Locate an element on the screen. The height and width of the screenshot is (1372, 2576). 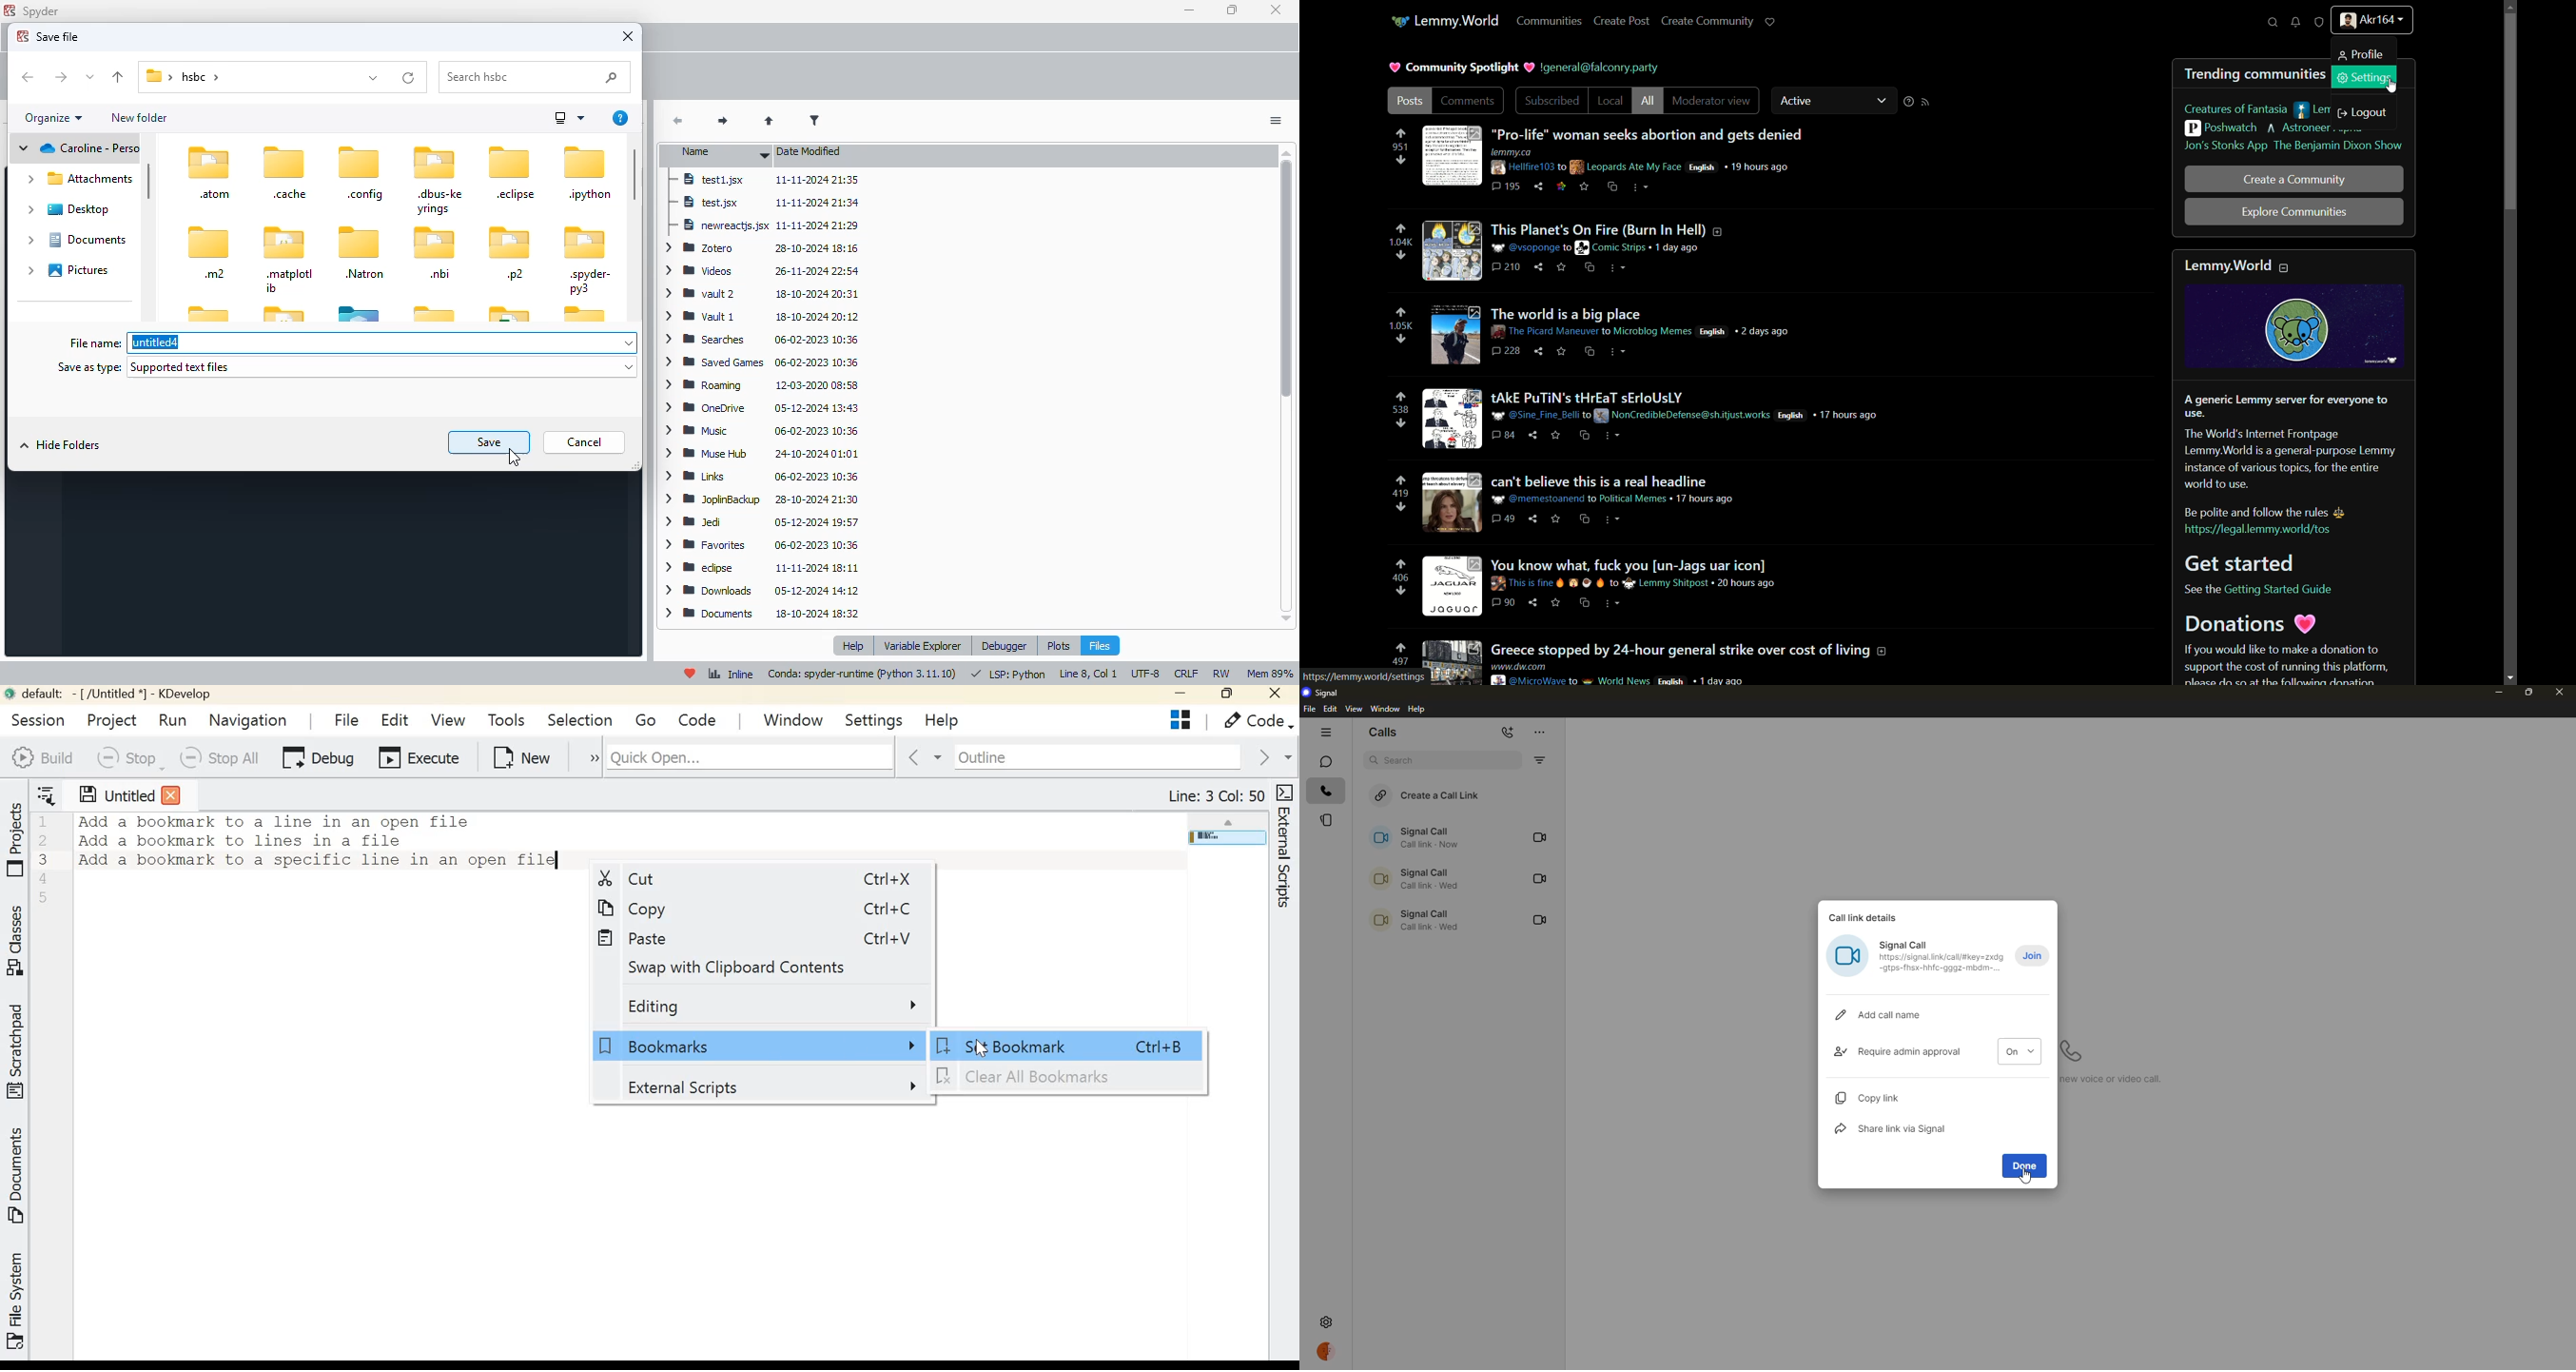
Selection is located at coordinates (580, 719).